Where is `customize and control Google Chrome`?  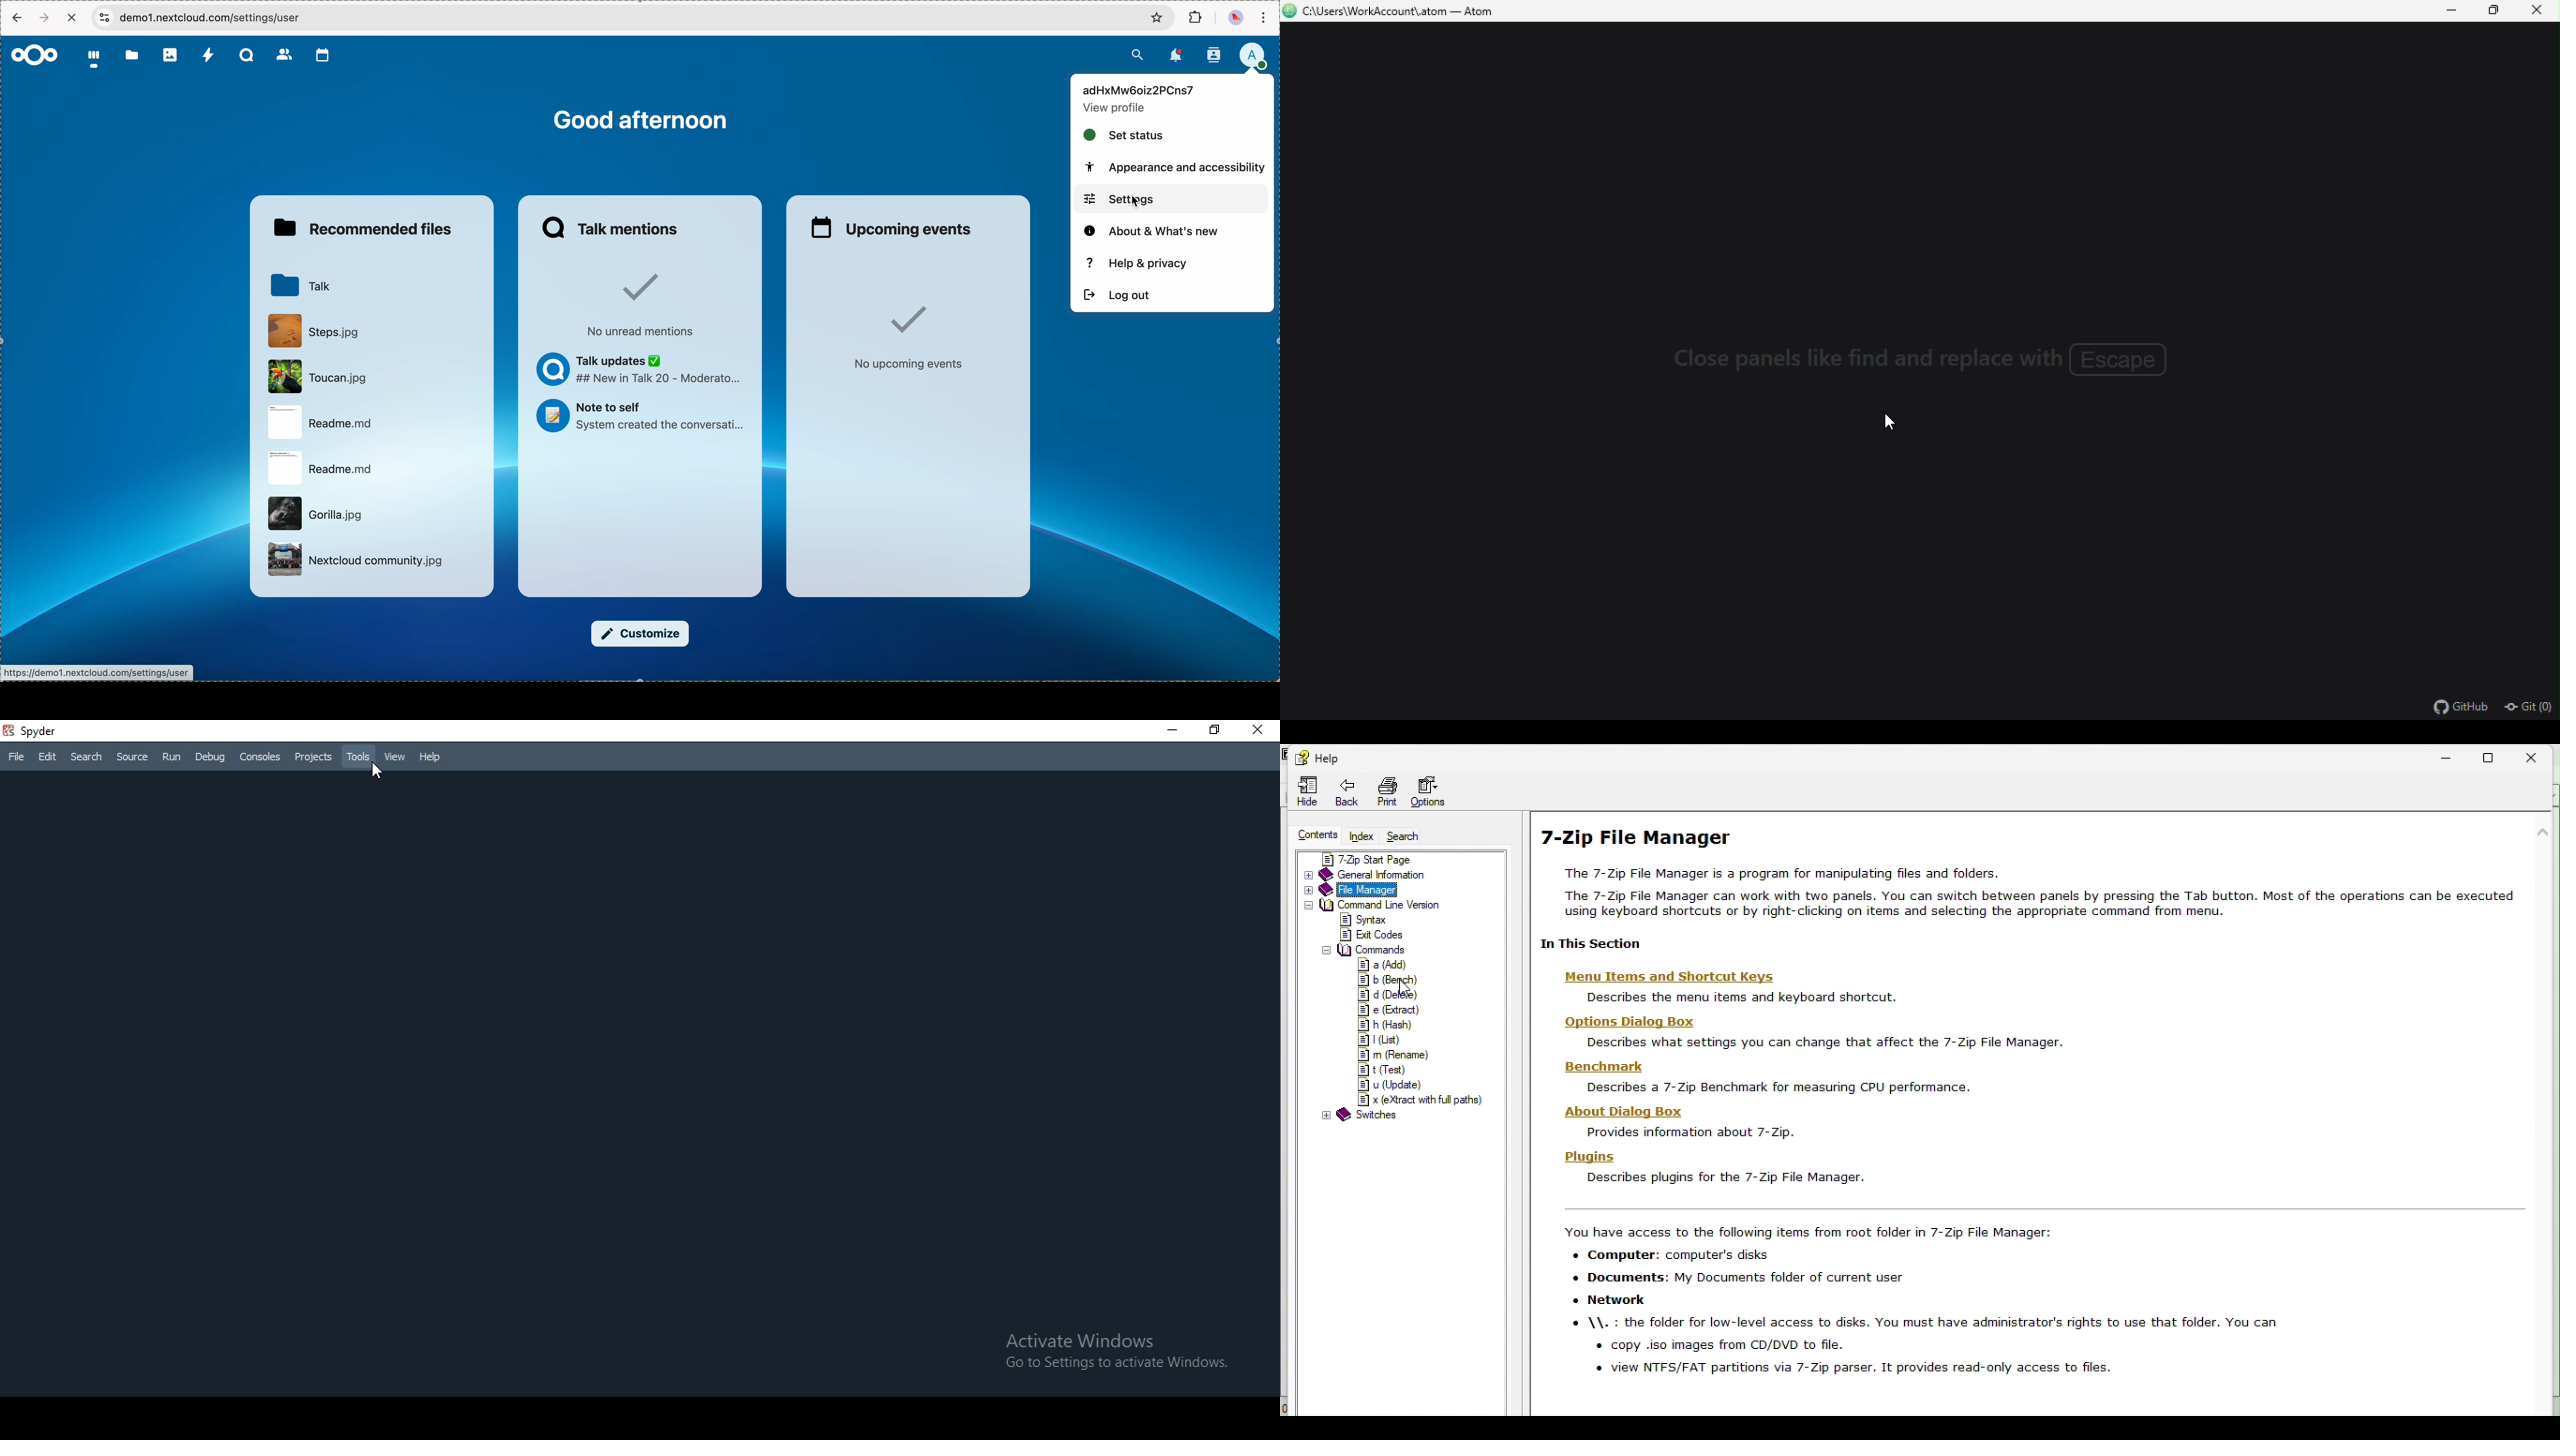
customize and control Google Chrome is located at coordinates (1263, 18).